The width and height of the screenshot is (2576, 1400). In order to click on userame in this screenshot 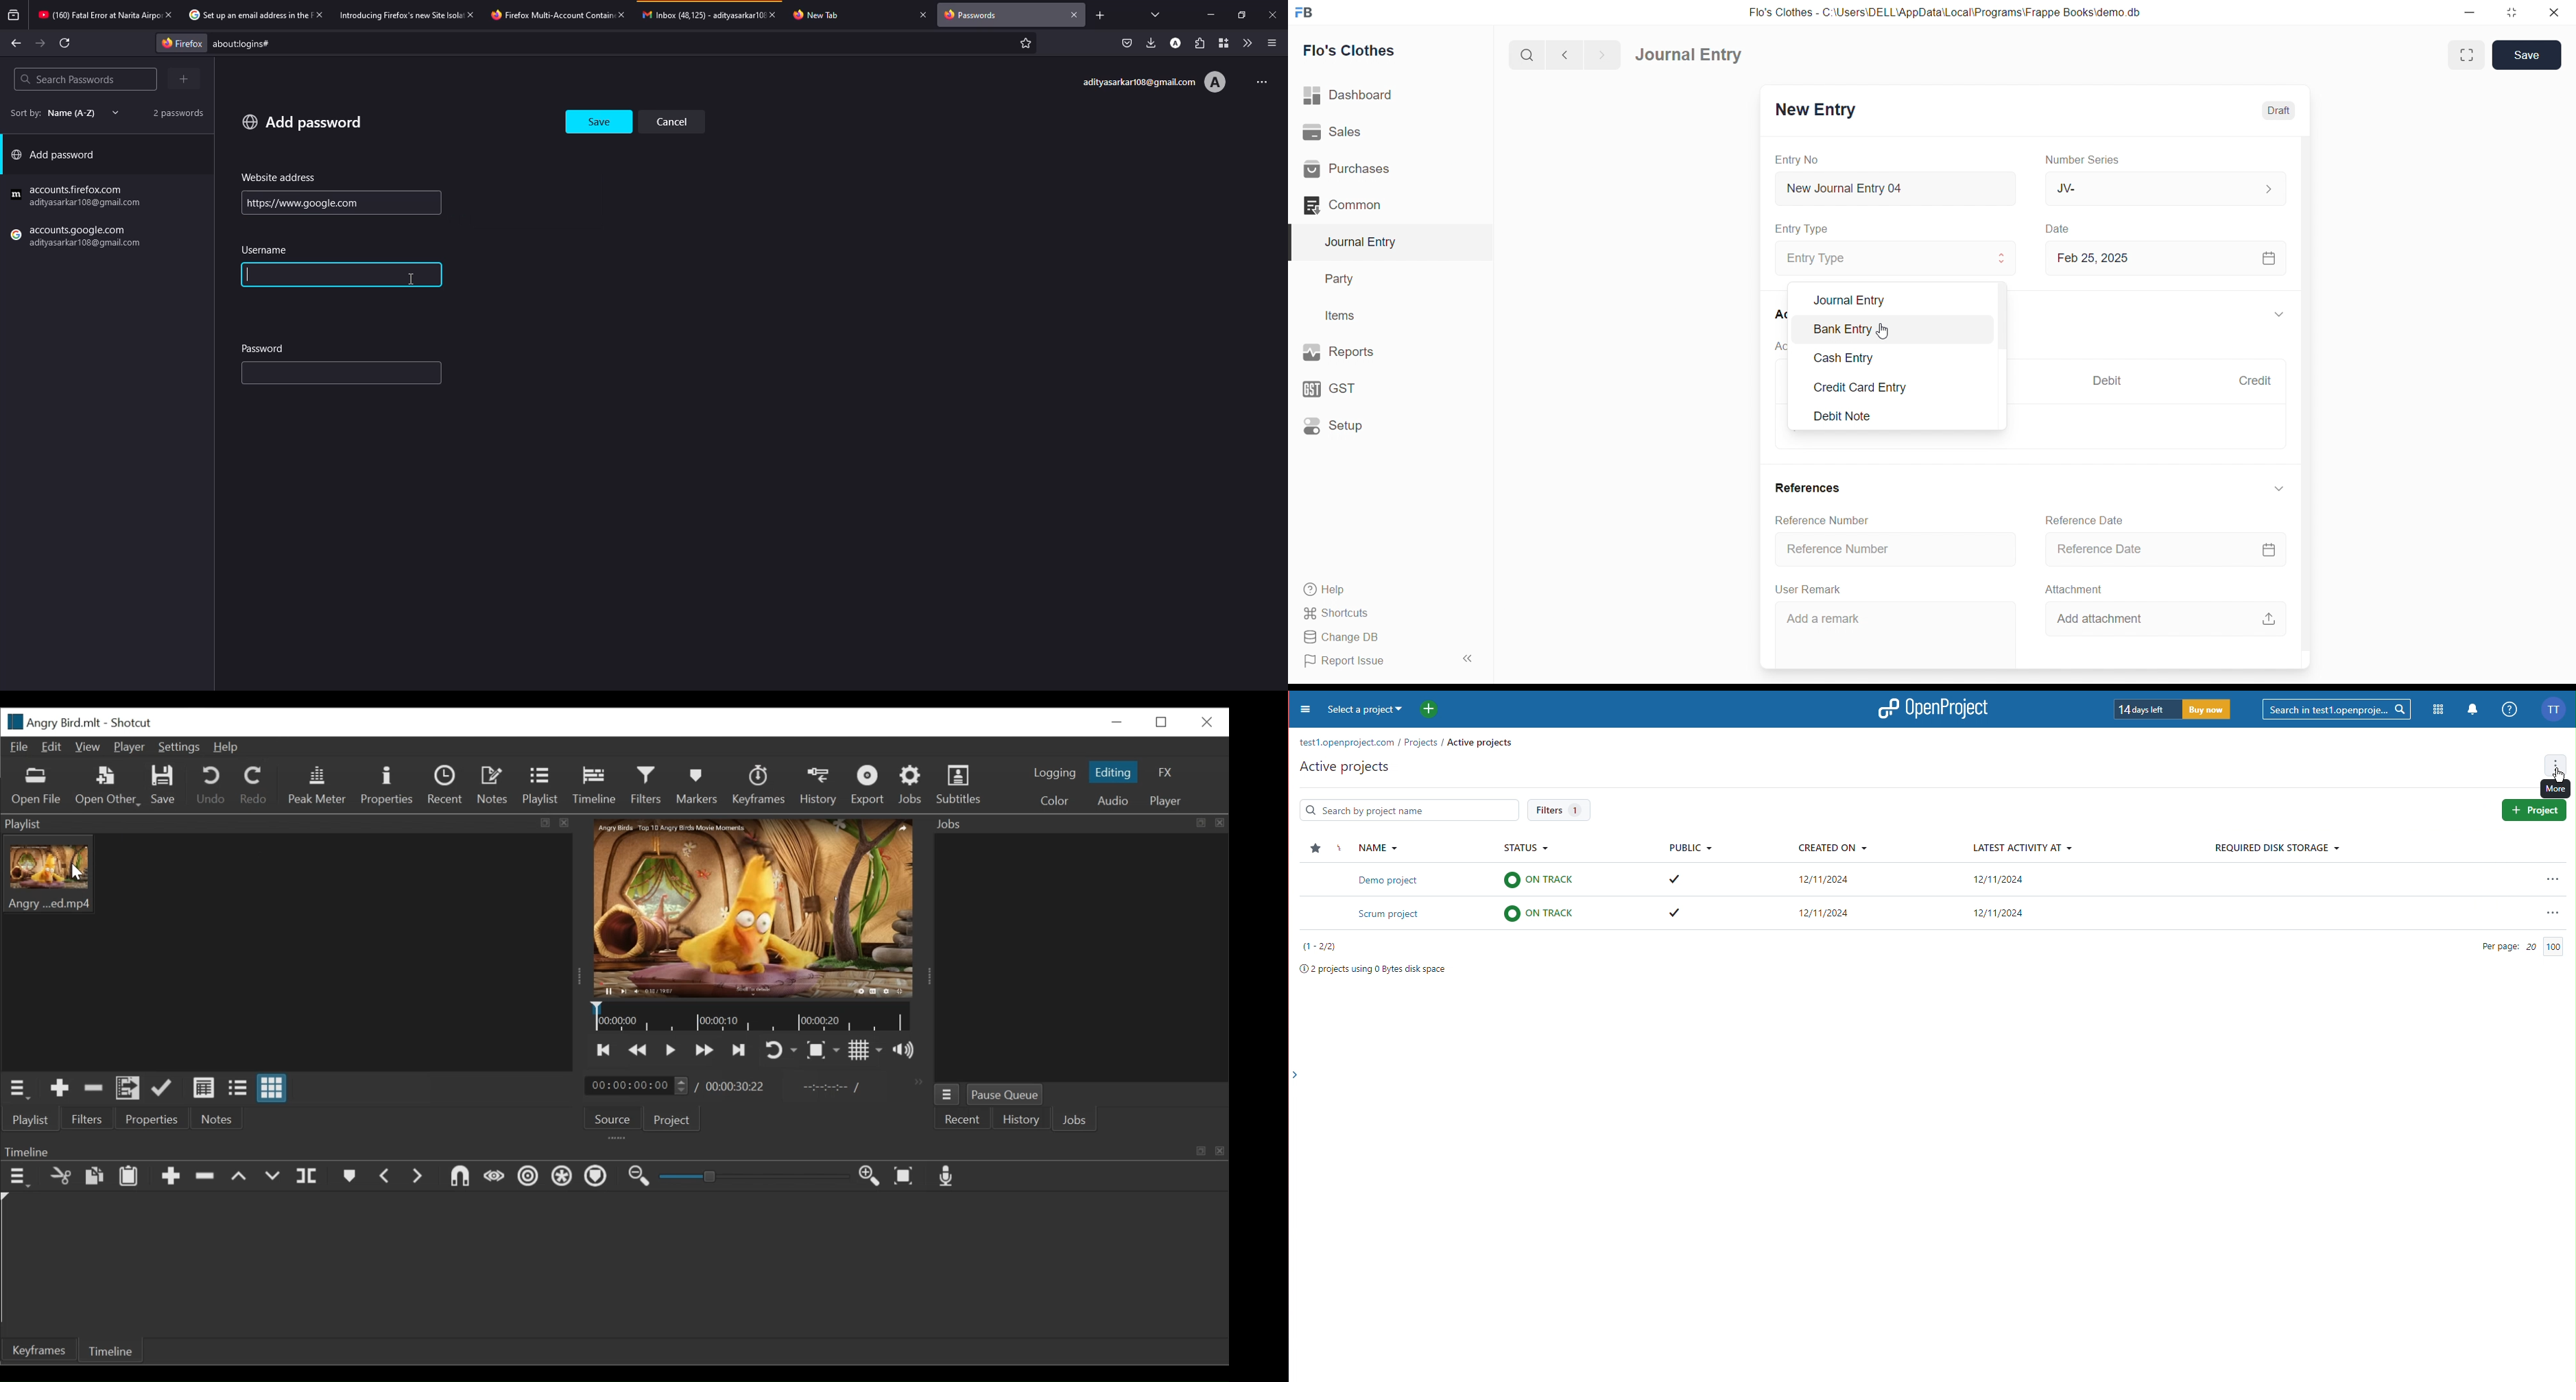, I will do `click(268, 250)`.